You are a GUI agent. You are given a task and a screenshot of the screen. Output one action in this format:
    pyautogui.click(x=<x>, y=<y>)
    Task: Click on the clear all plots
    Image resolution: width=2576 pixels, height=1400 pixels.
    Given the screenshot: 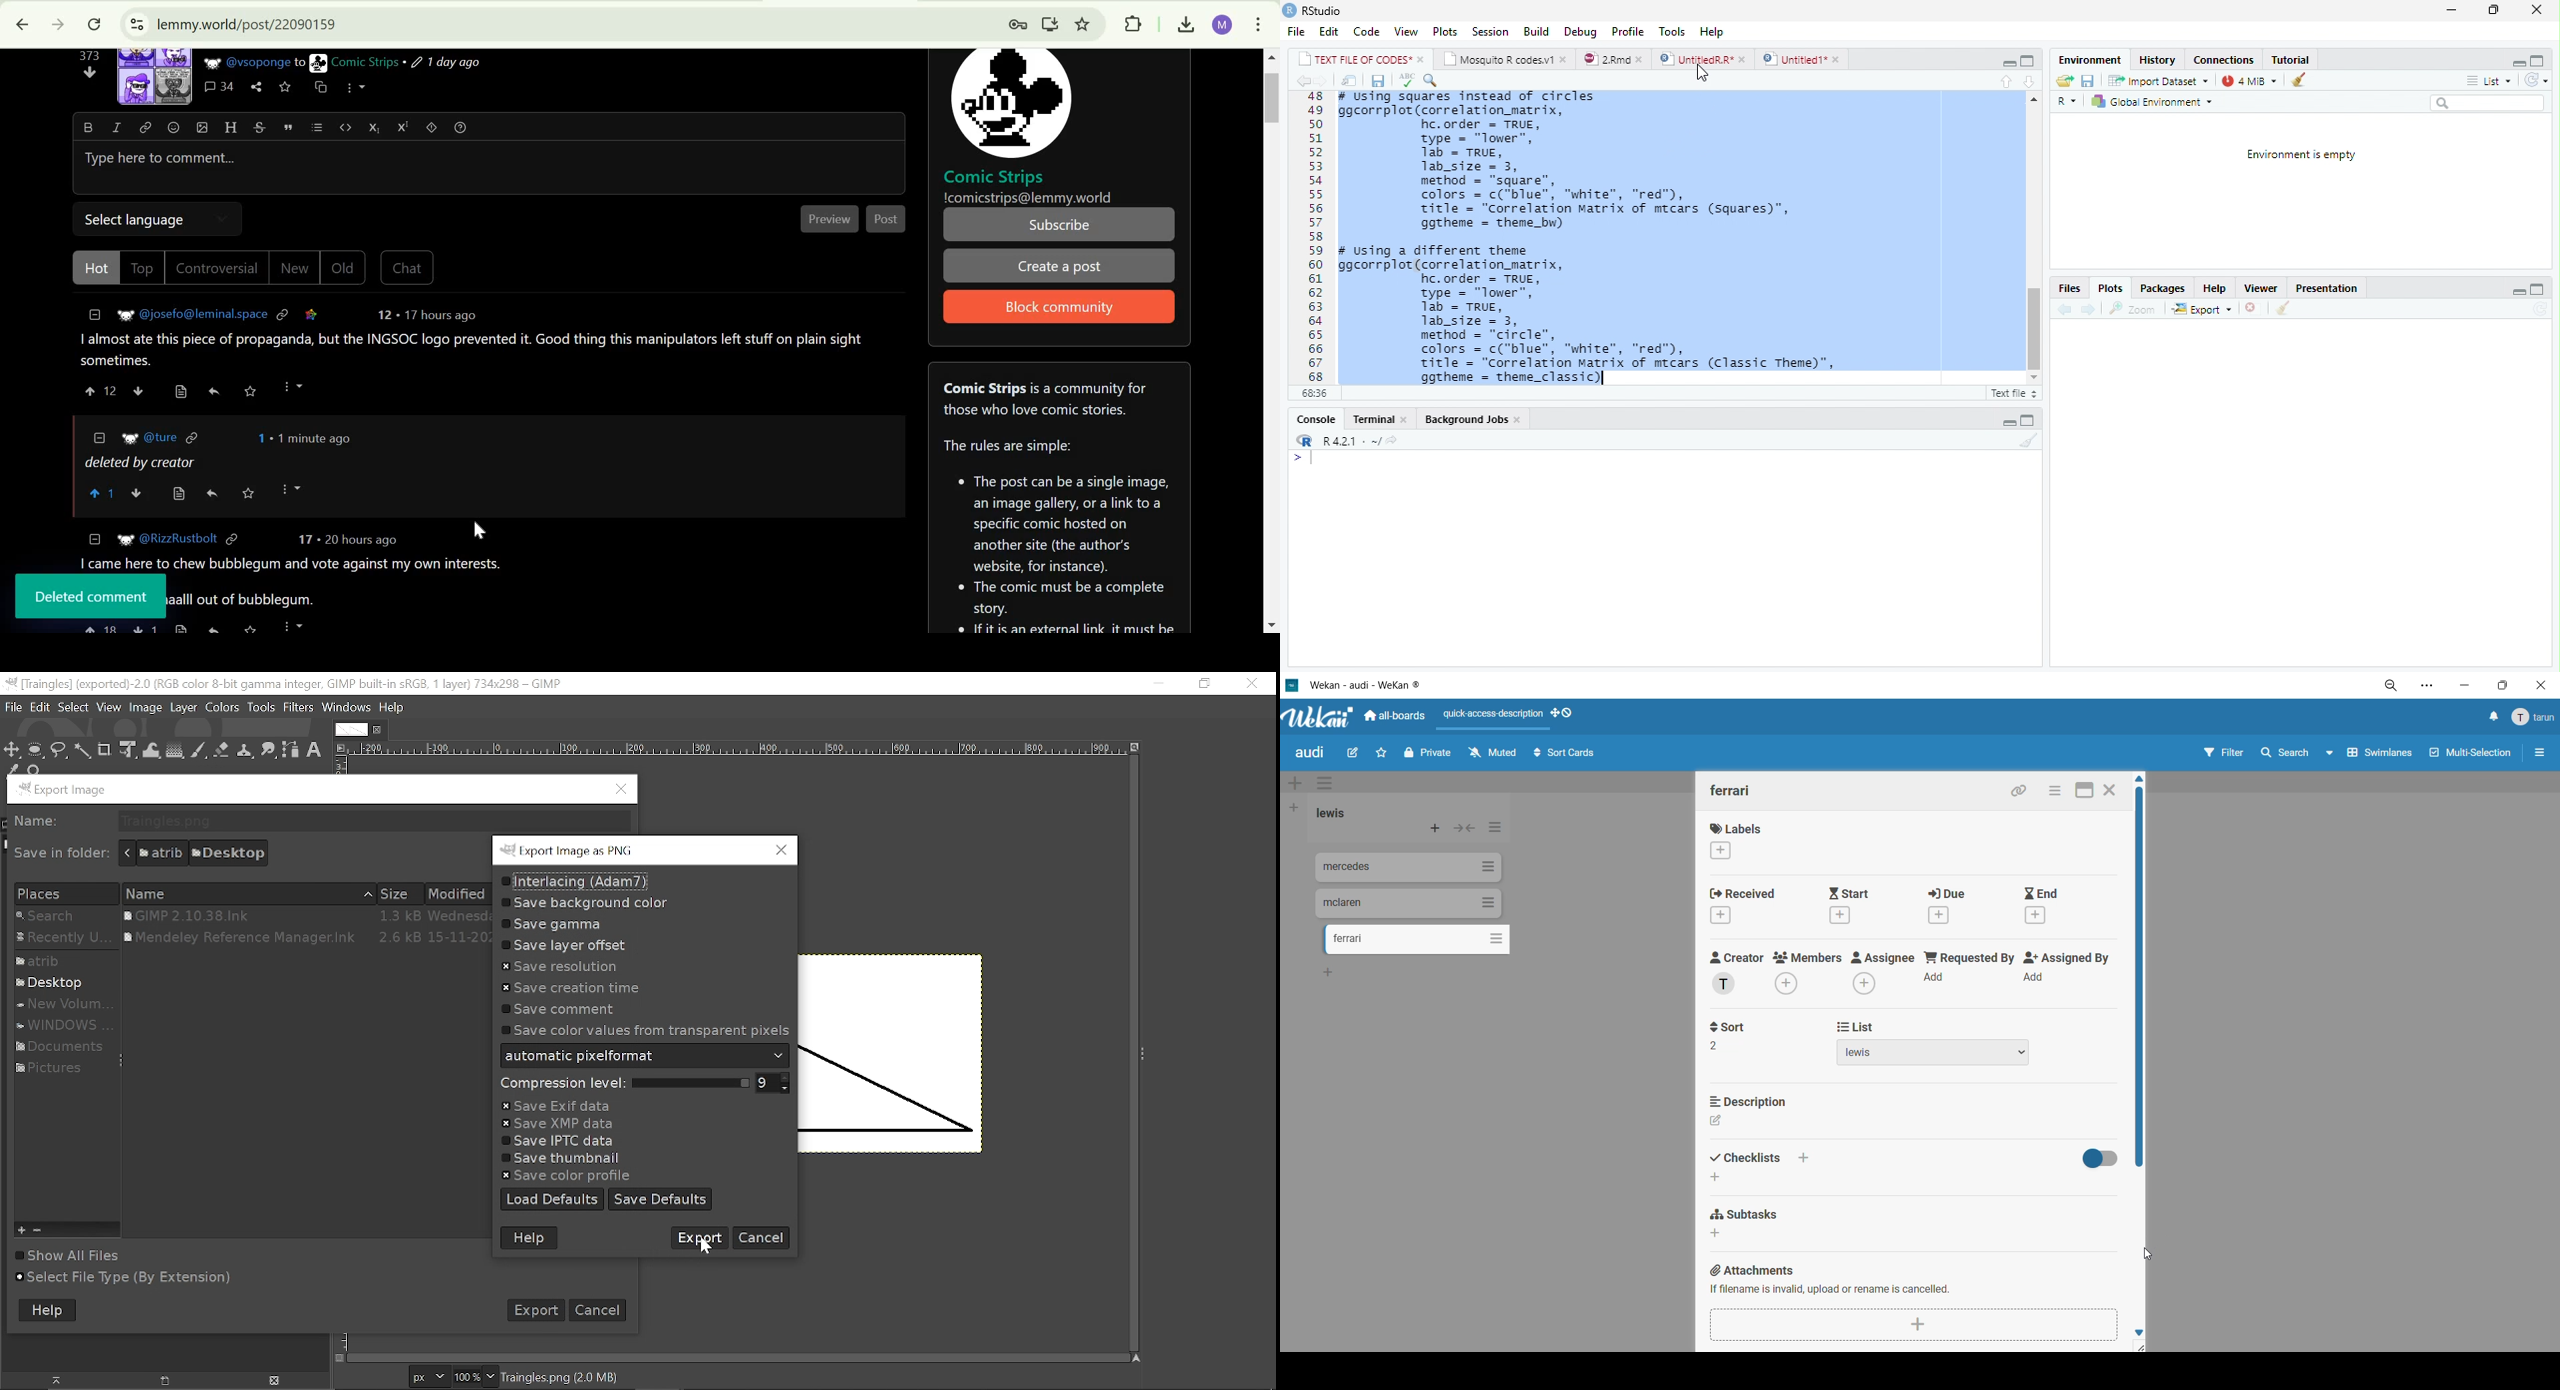 What is the action you would take?
    pyautogui.click(x=2282, y=309)
    